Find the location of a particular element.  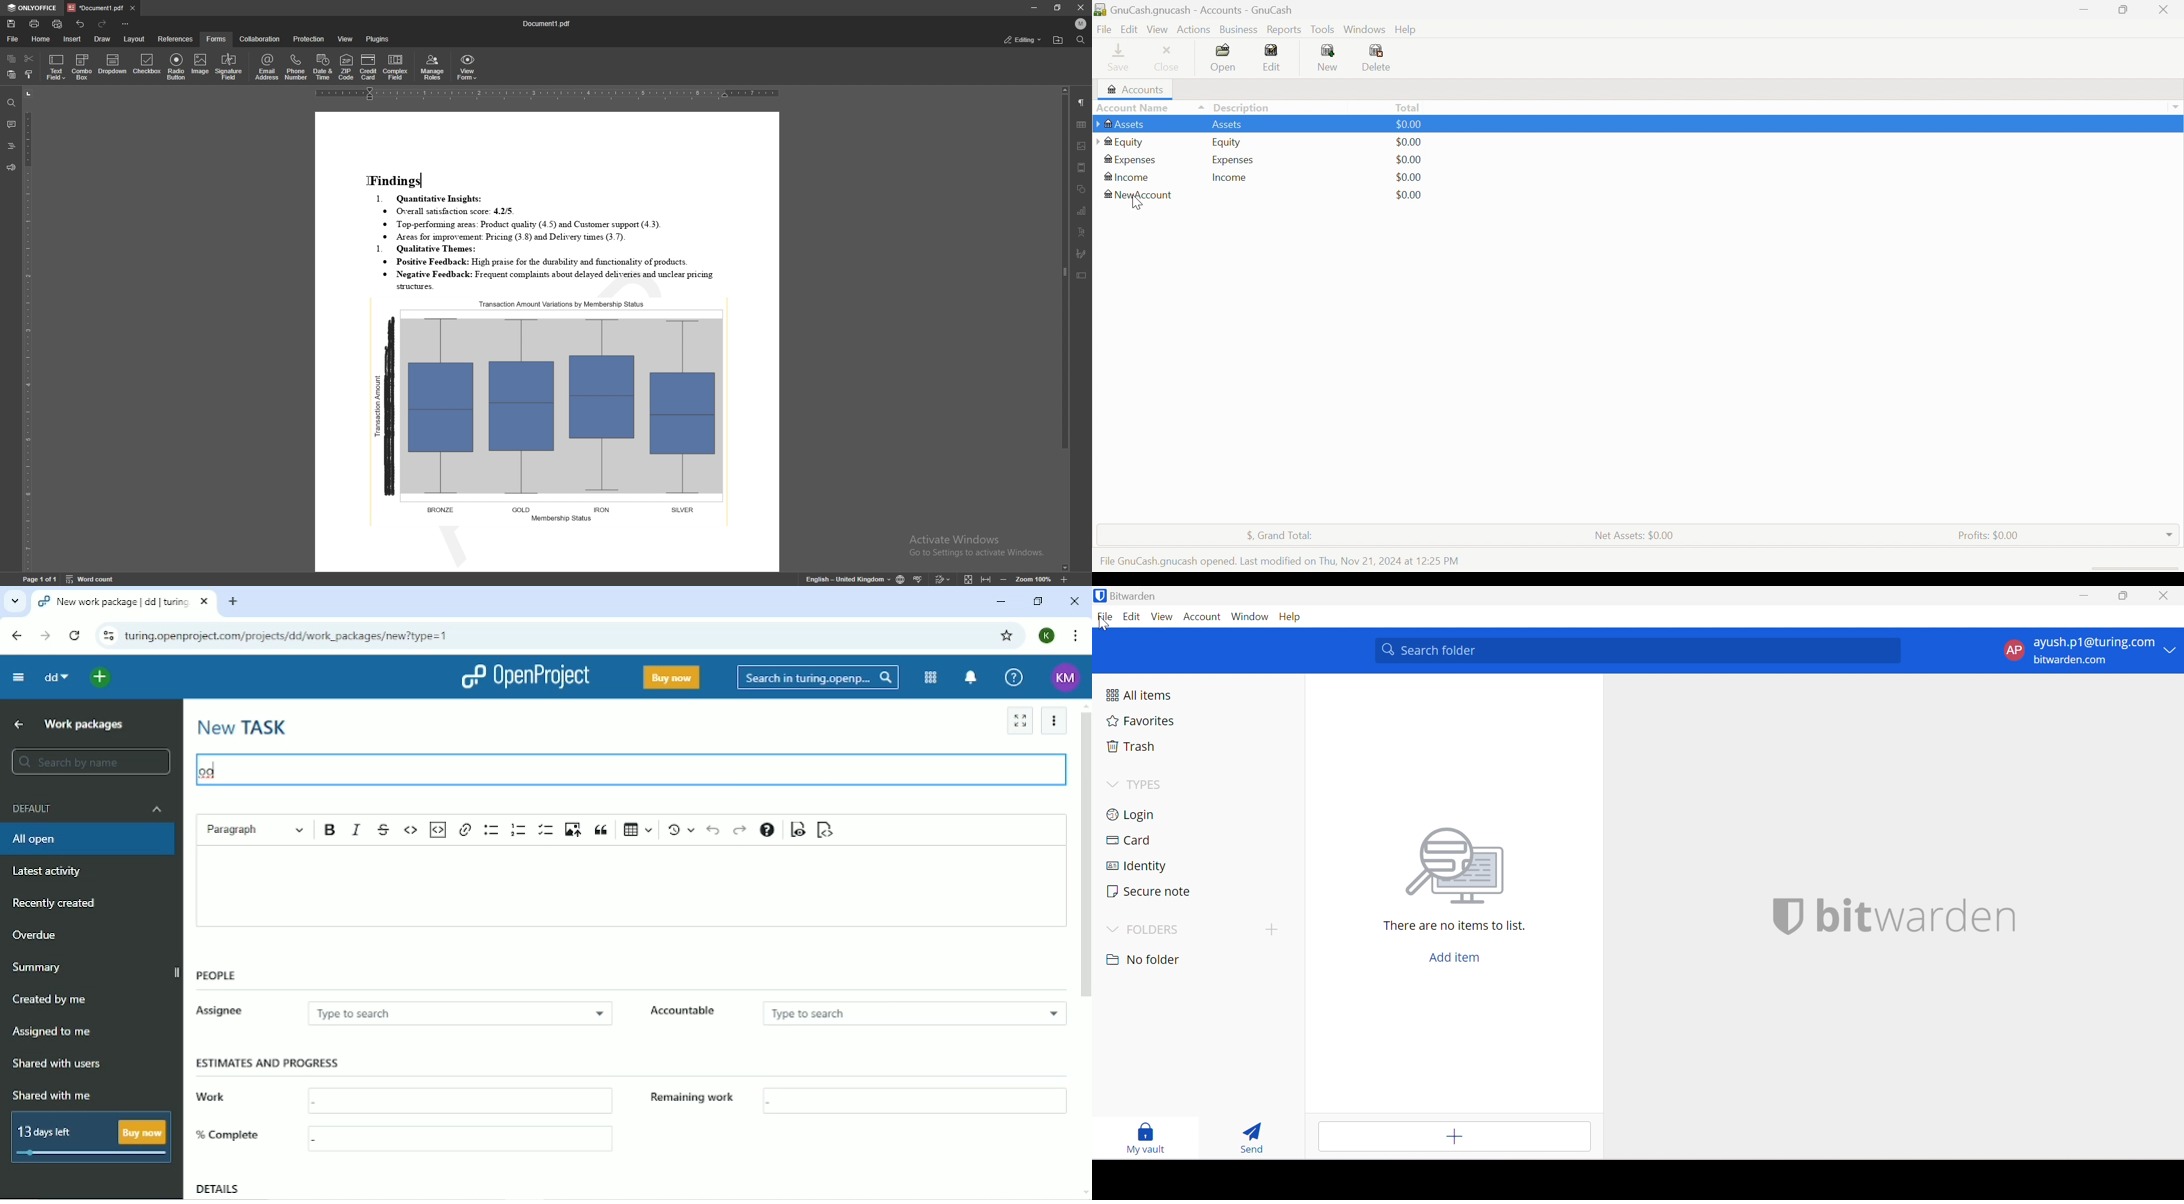

Favorites is located at coordinates (1142, 721).